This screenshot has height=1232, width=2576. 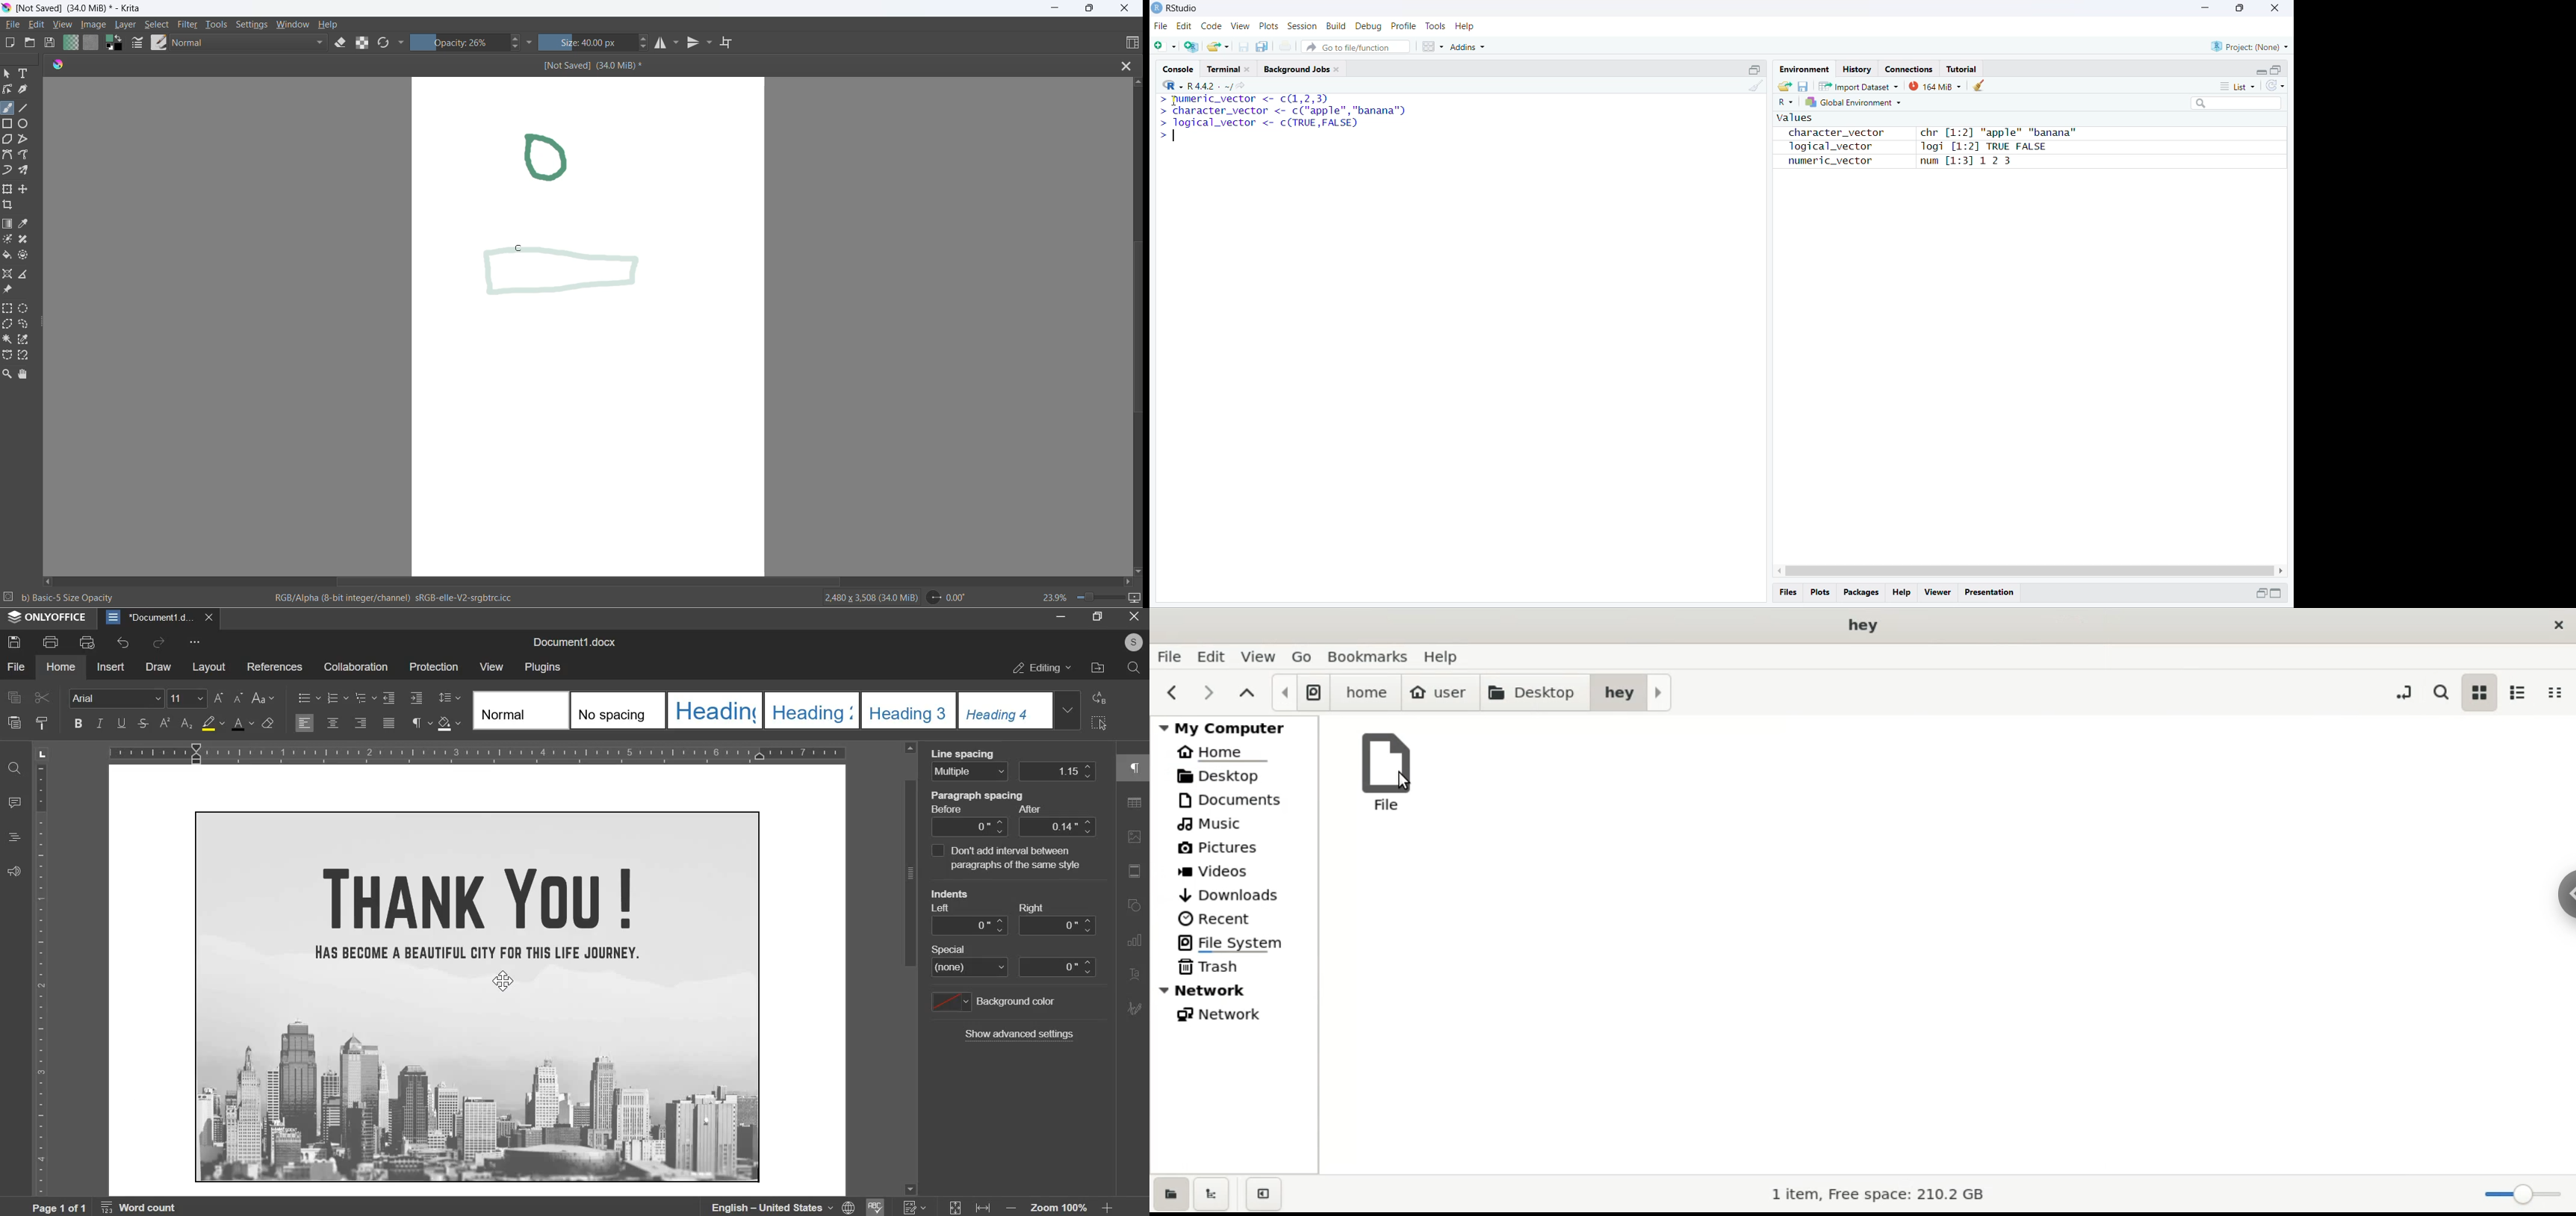 I want to click on Help, so click(x=1901, y=593).